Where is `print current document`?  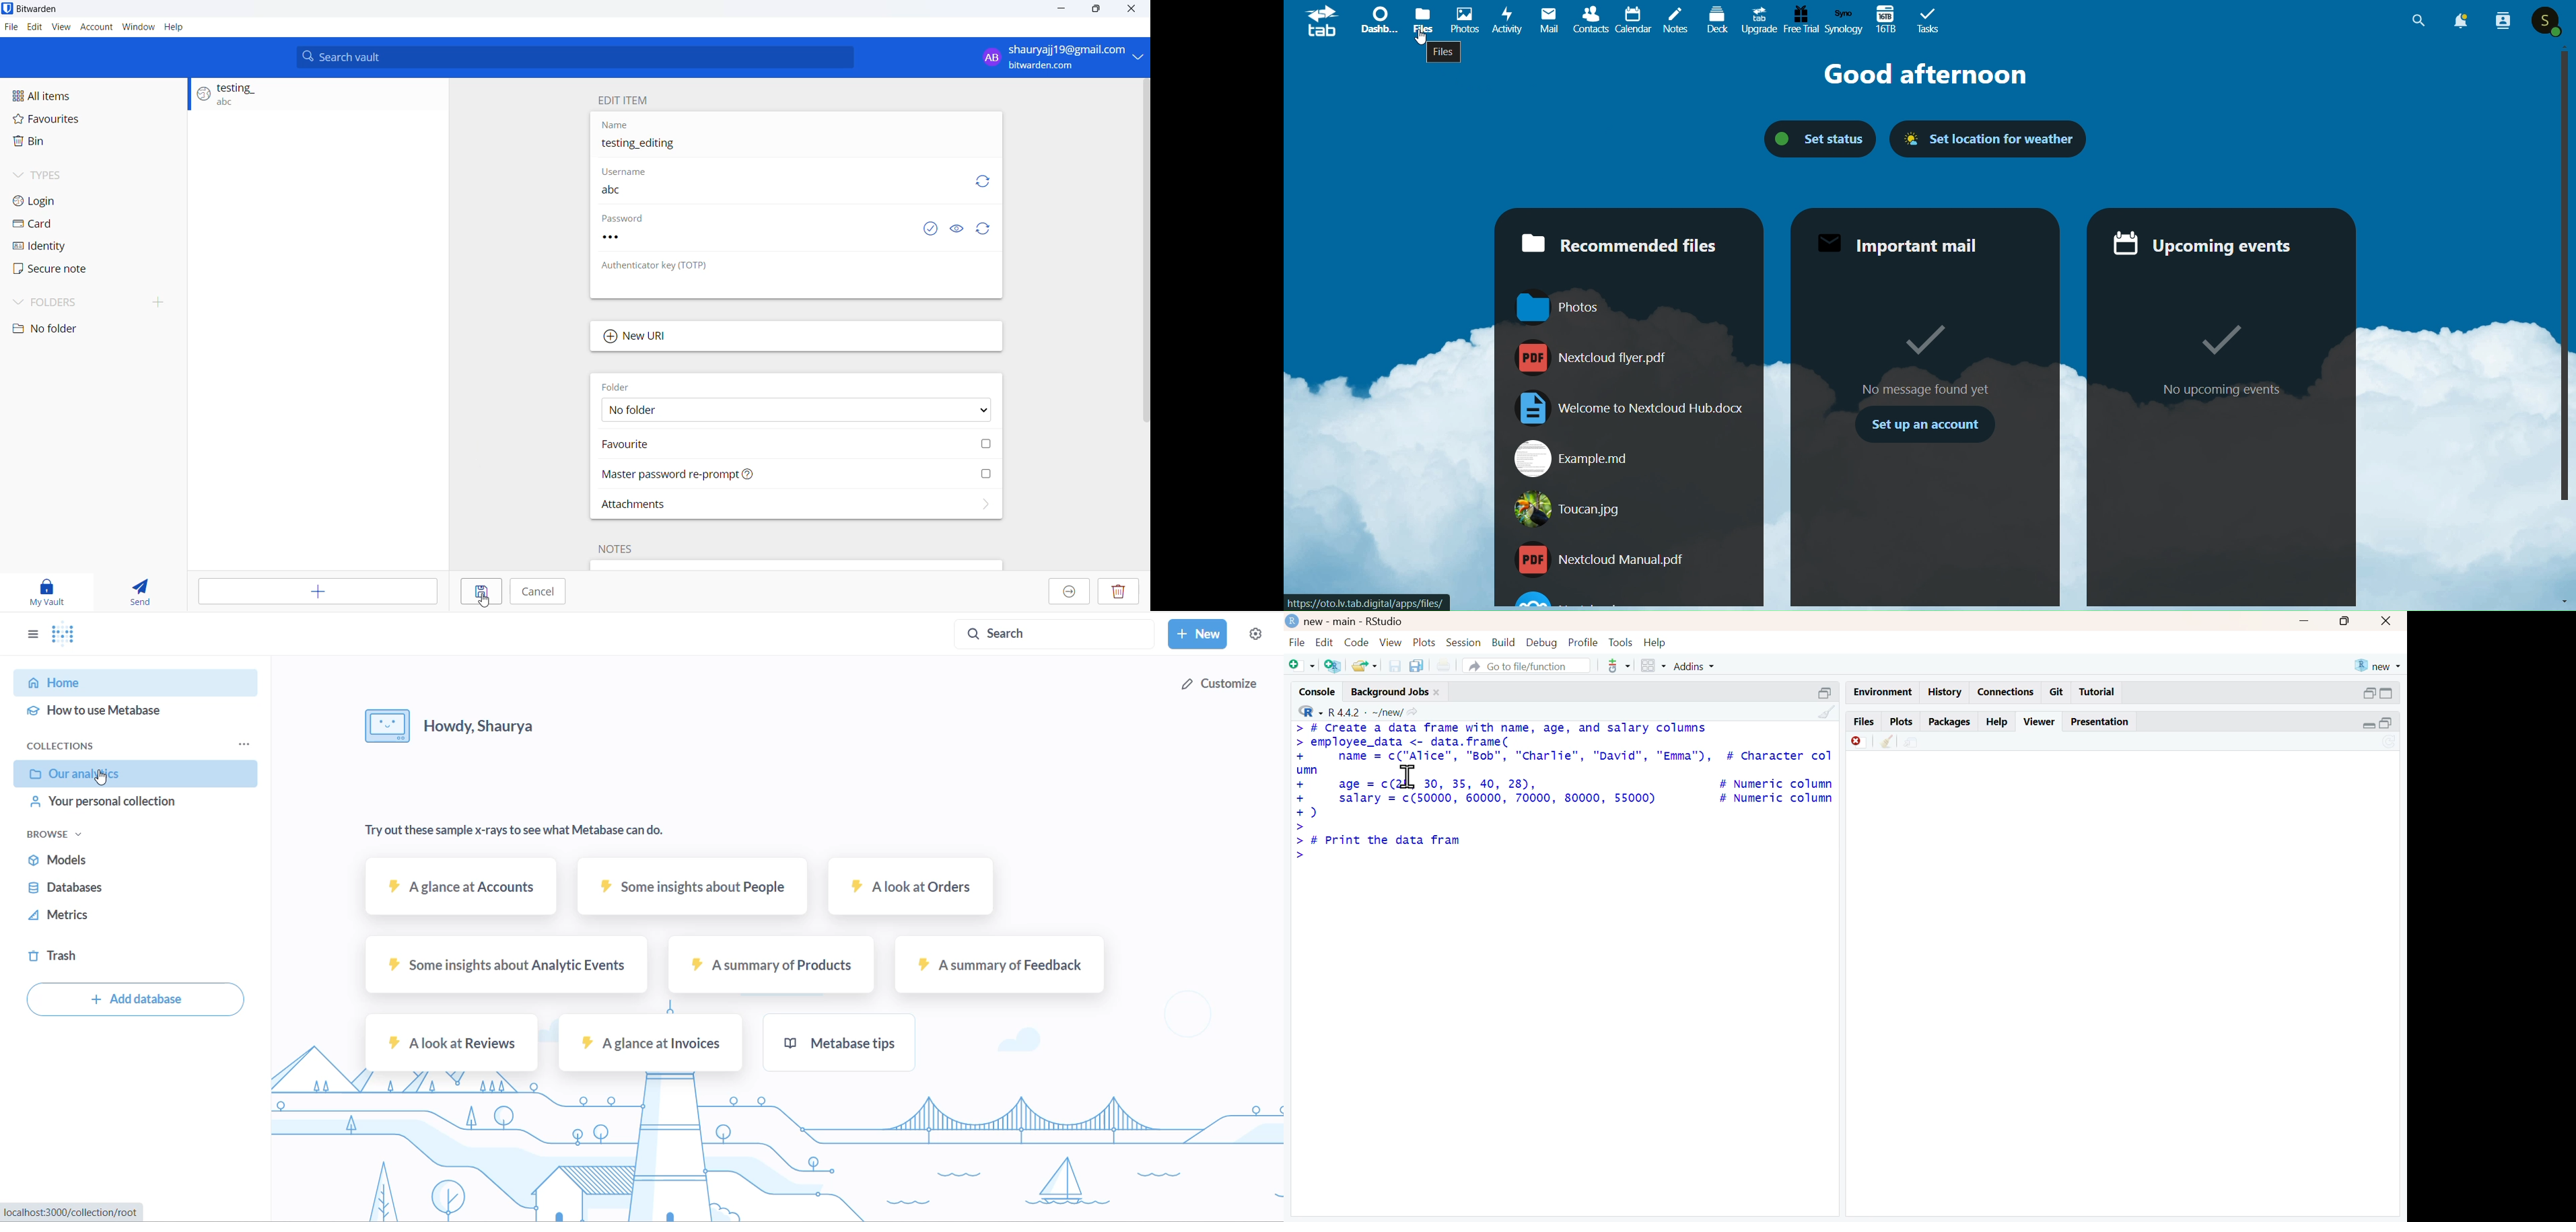 print current document is located at coordinates (1449, 665).